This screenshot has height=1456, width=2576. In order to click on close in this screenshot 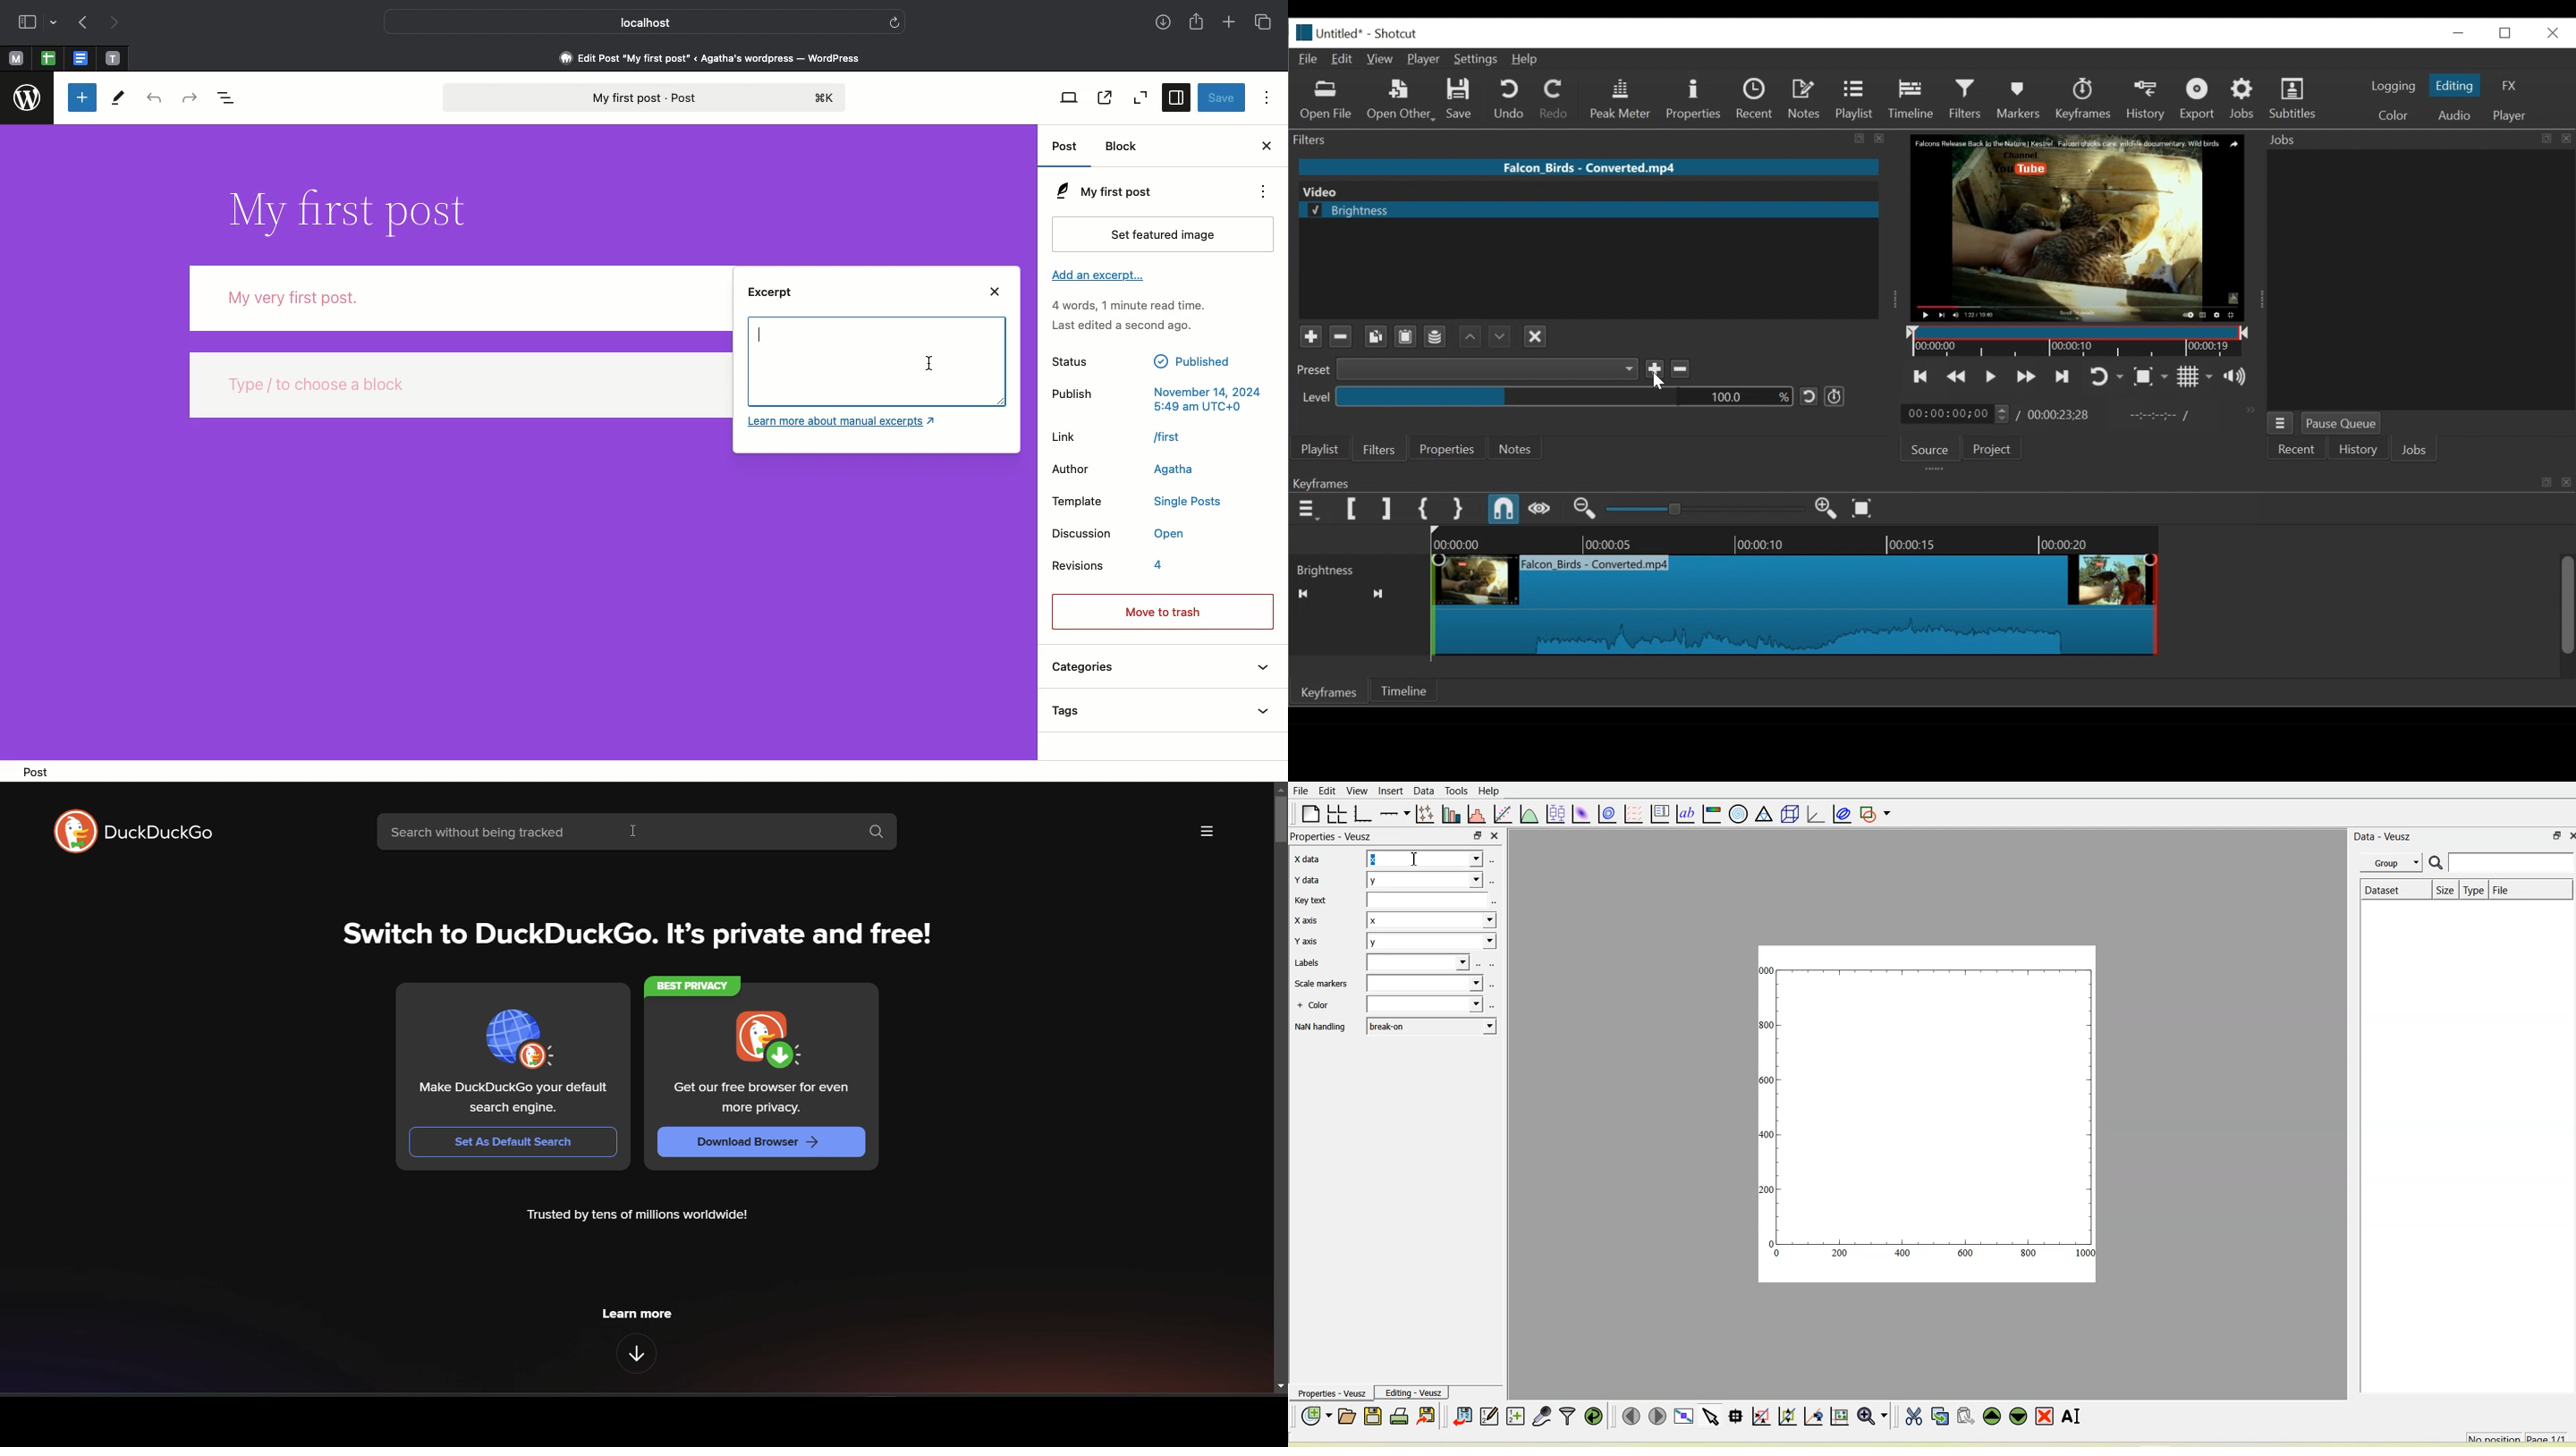, I will do `click(2568, 836)`.